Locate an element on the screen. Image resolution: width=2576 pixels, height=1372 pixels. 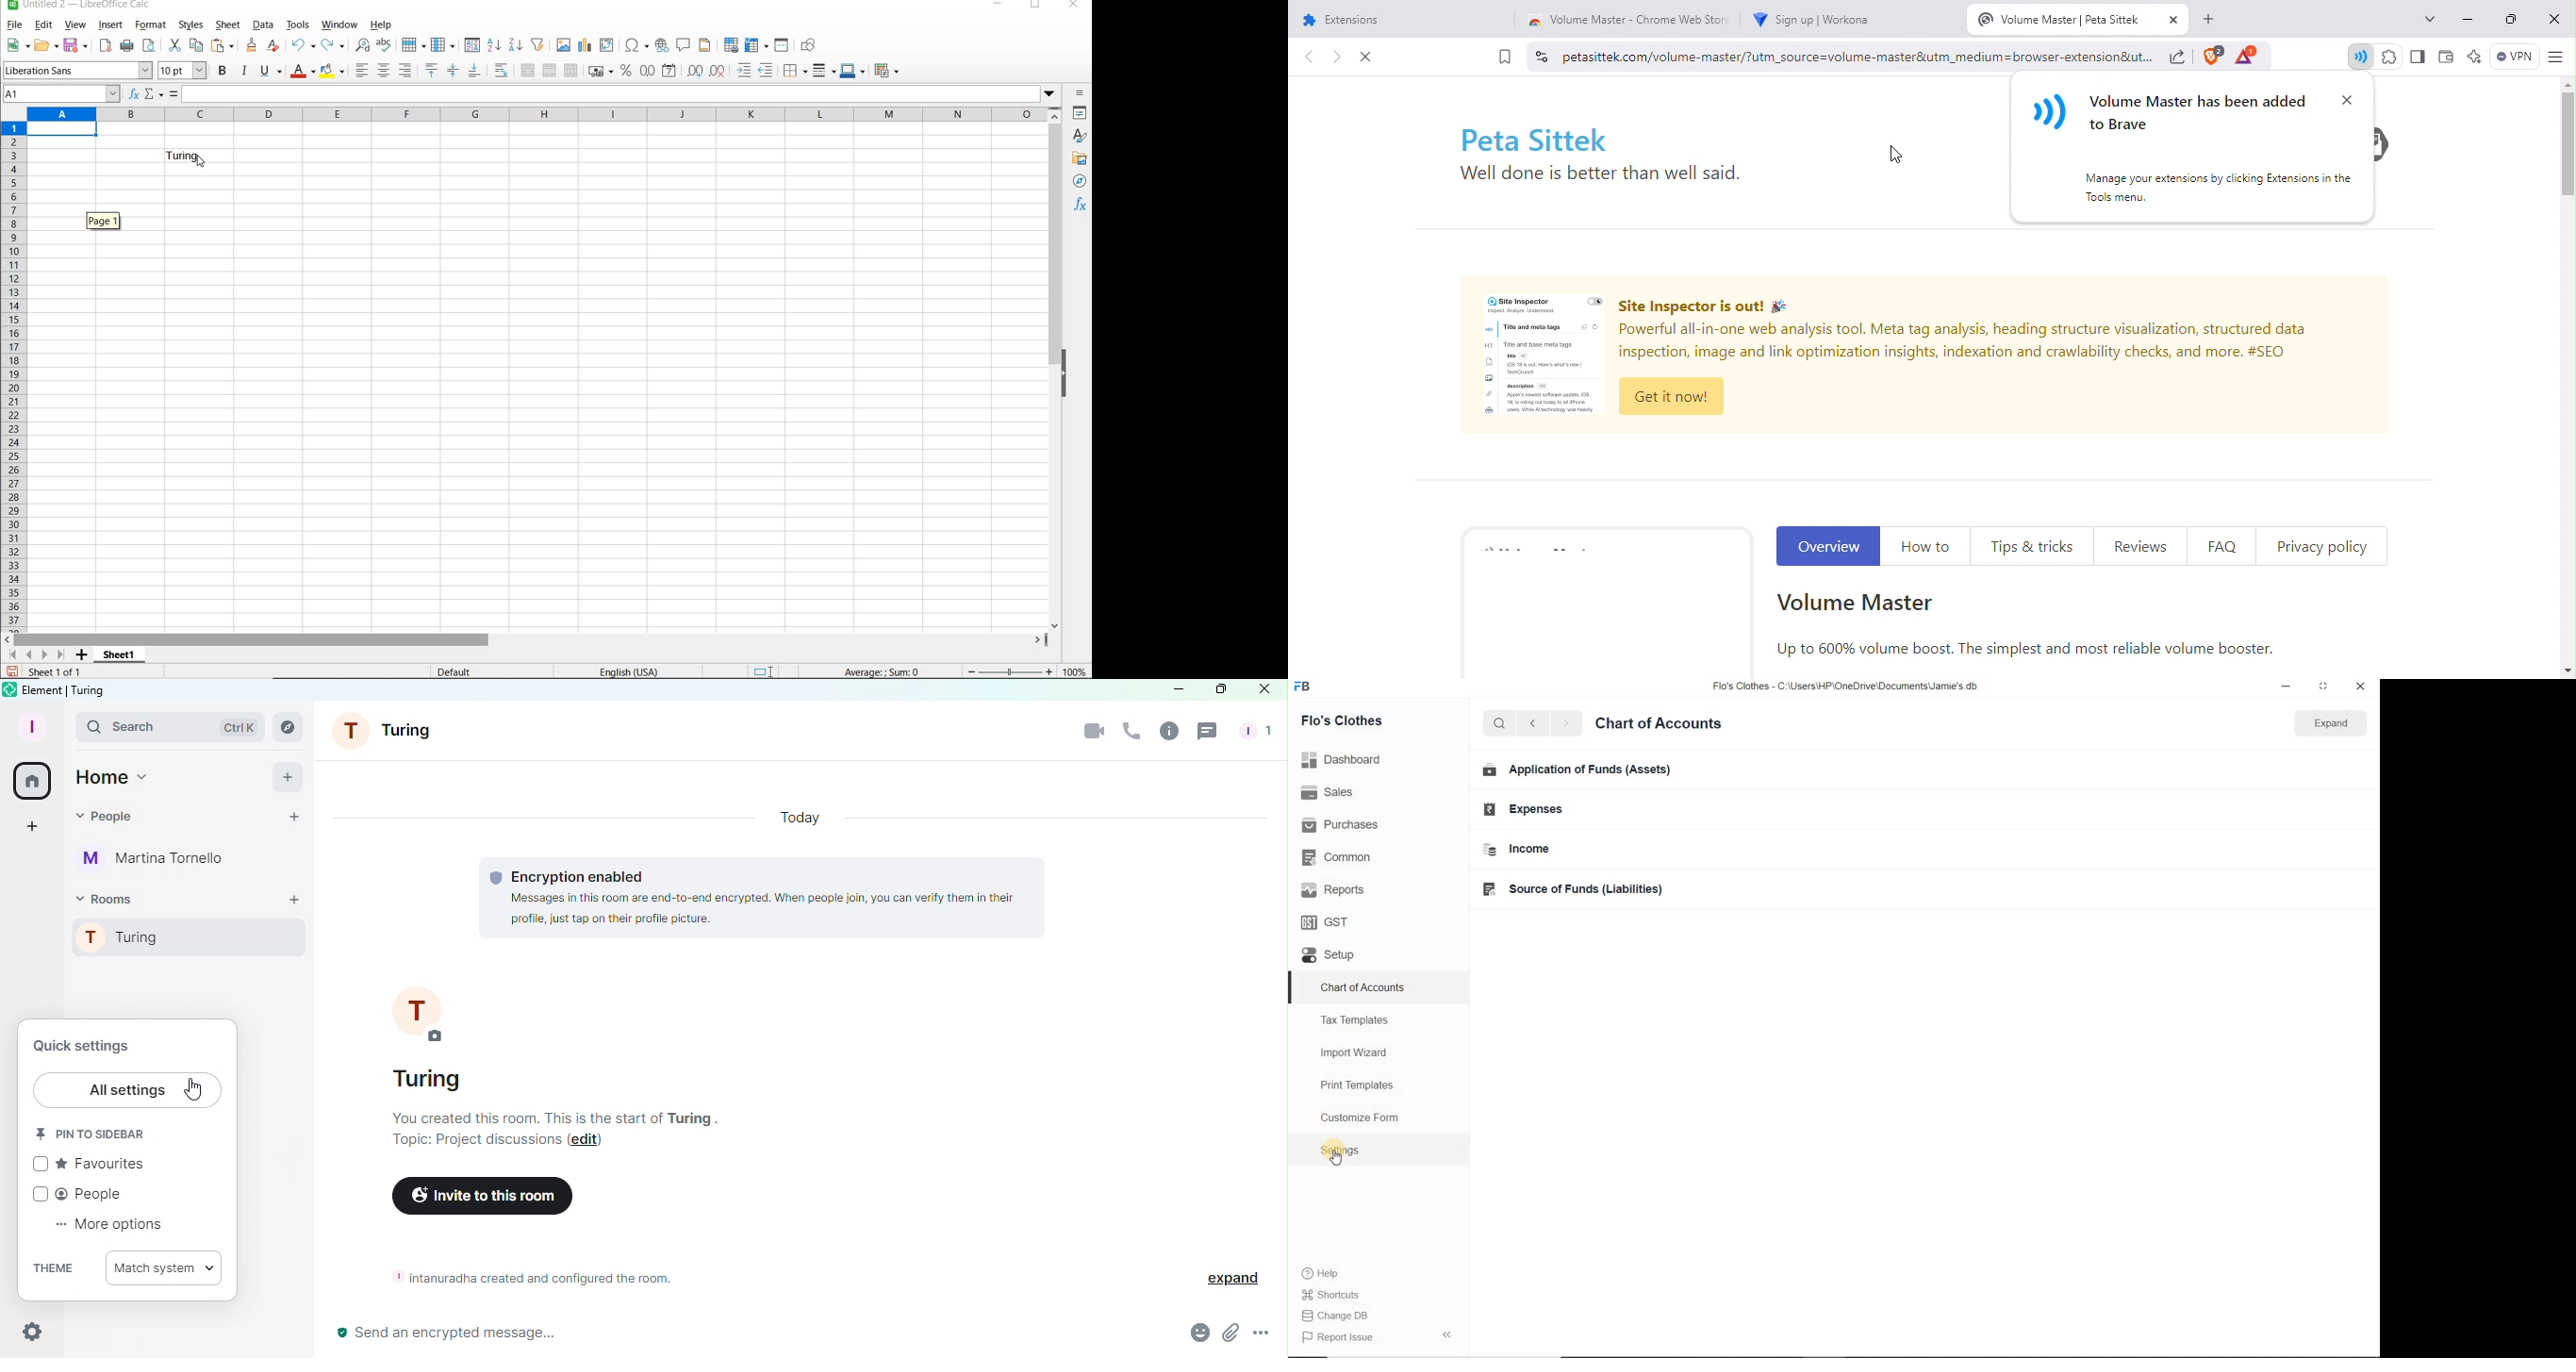
Reports is located at coordinates (1336, 890).